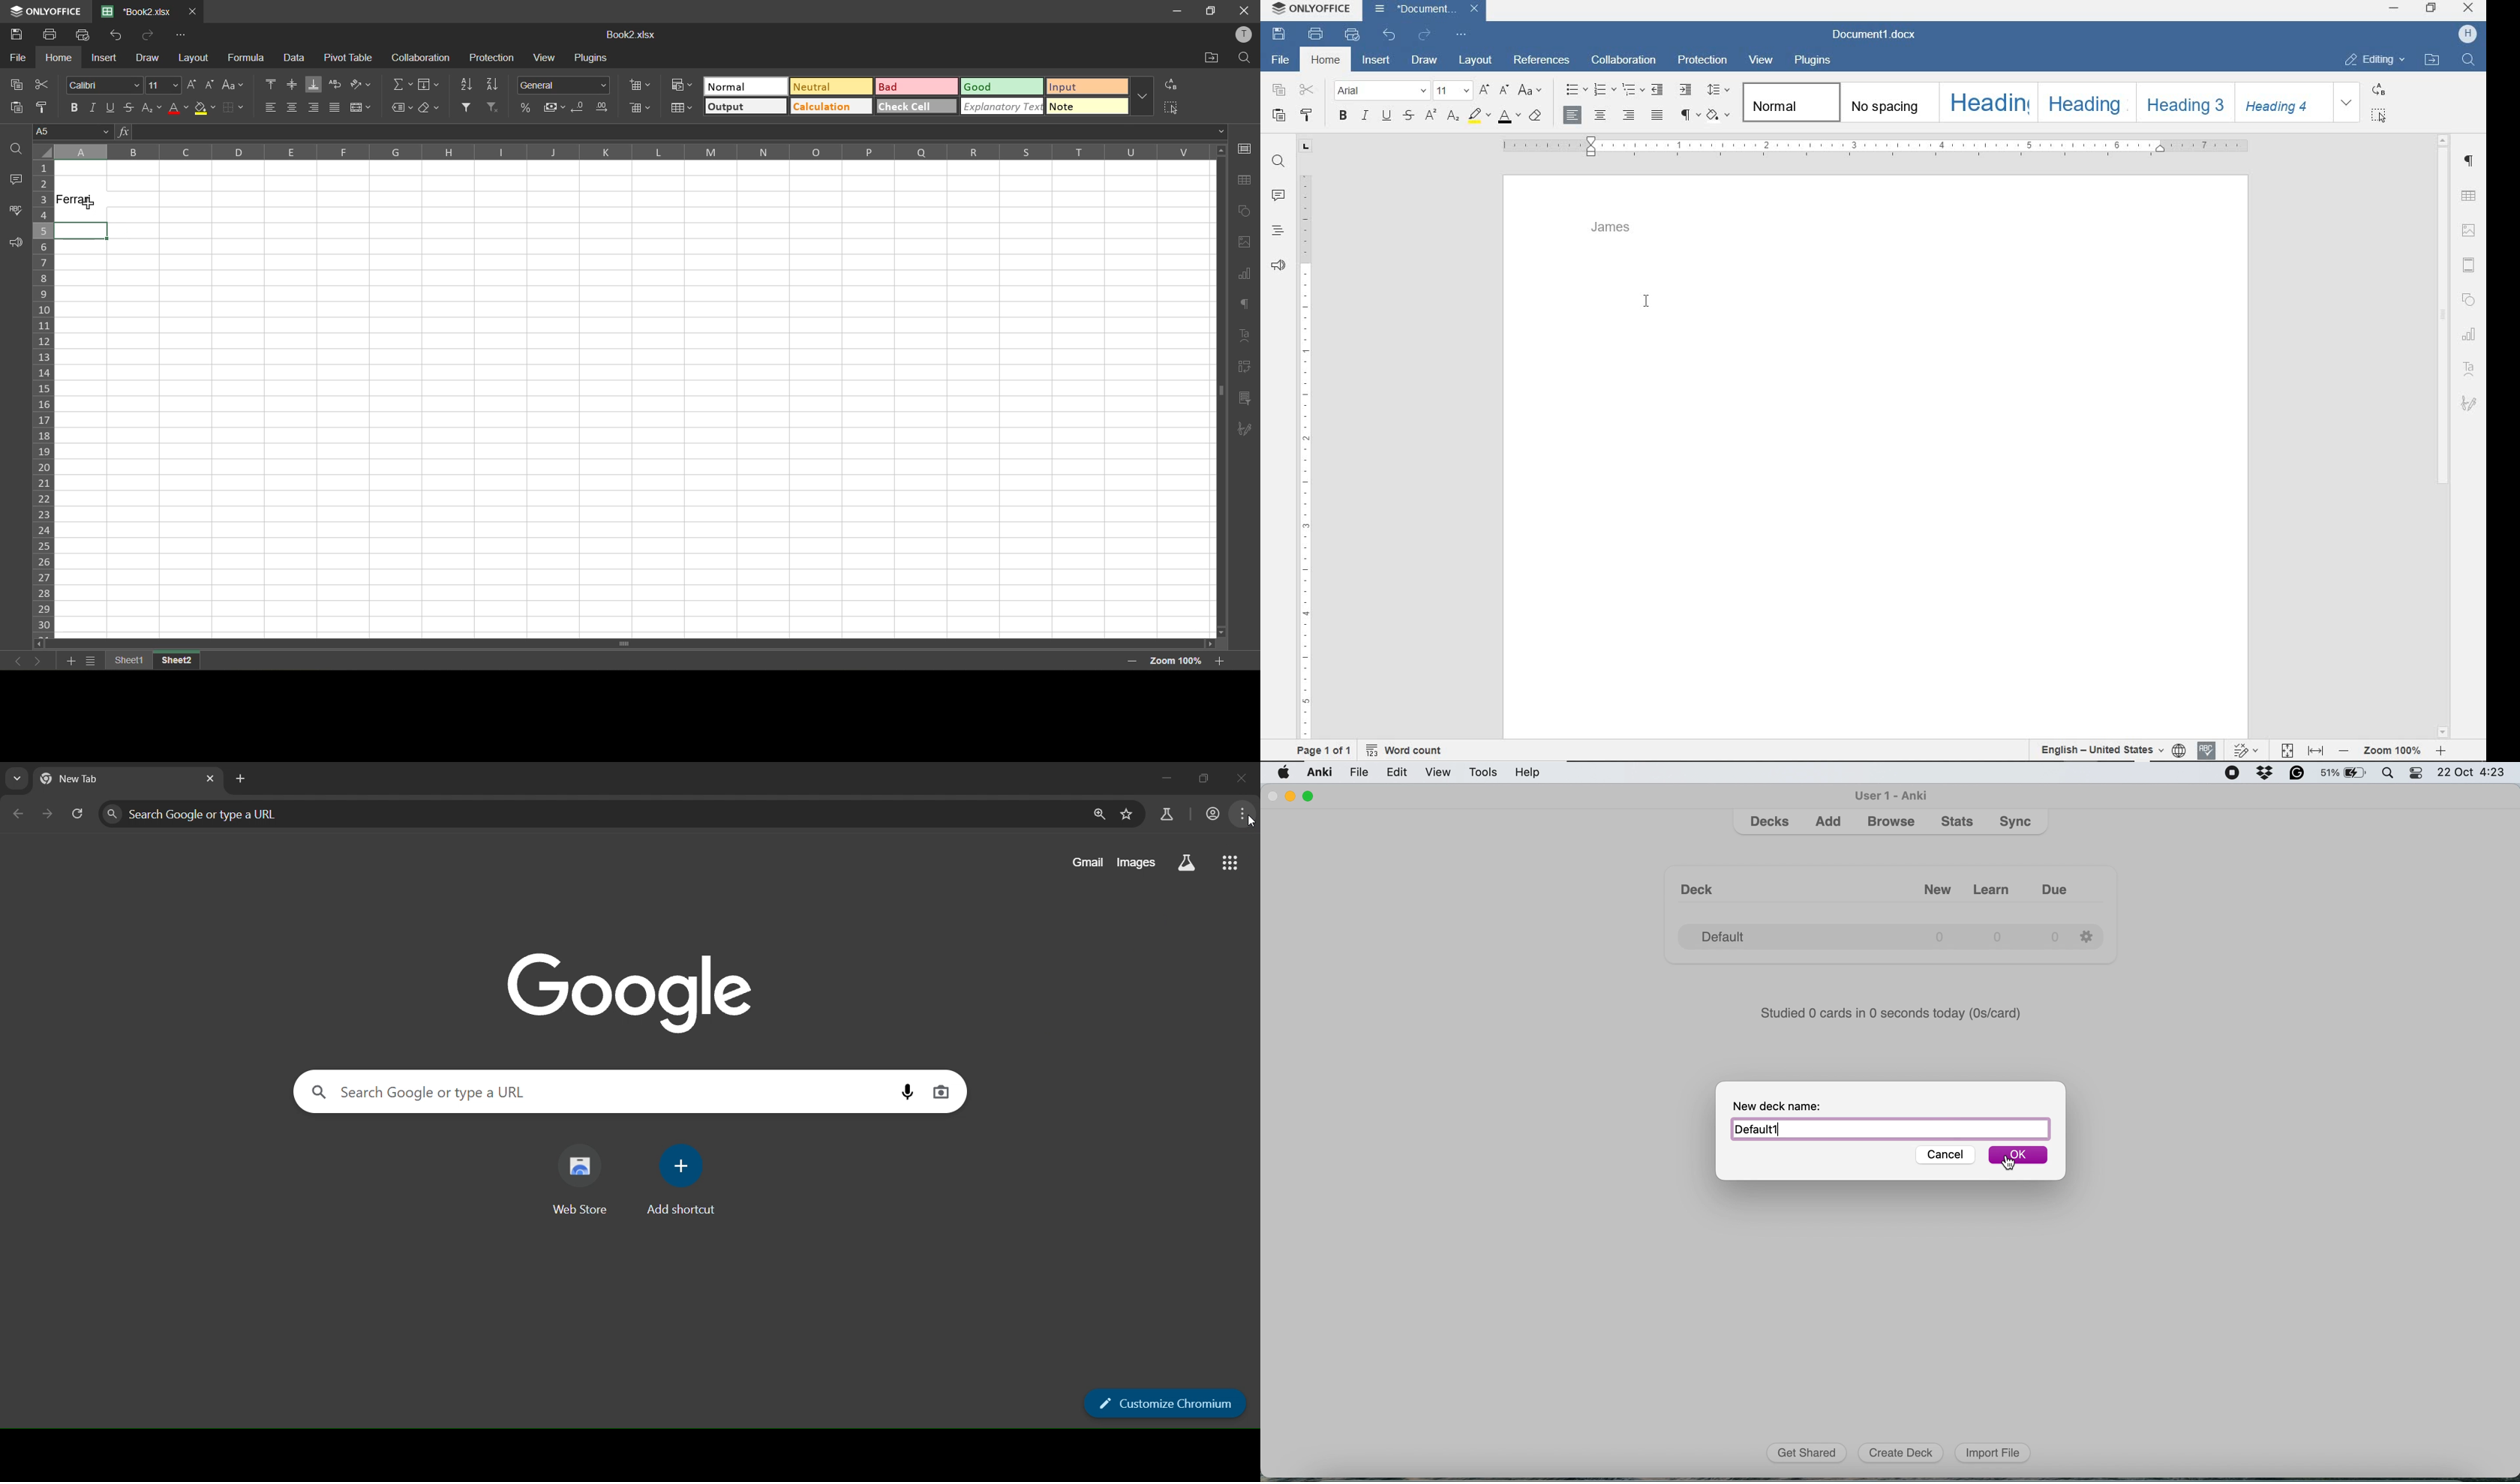  Describe the element at coordinates (1210, 58) in the screenshot. I see `open location` at that location.